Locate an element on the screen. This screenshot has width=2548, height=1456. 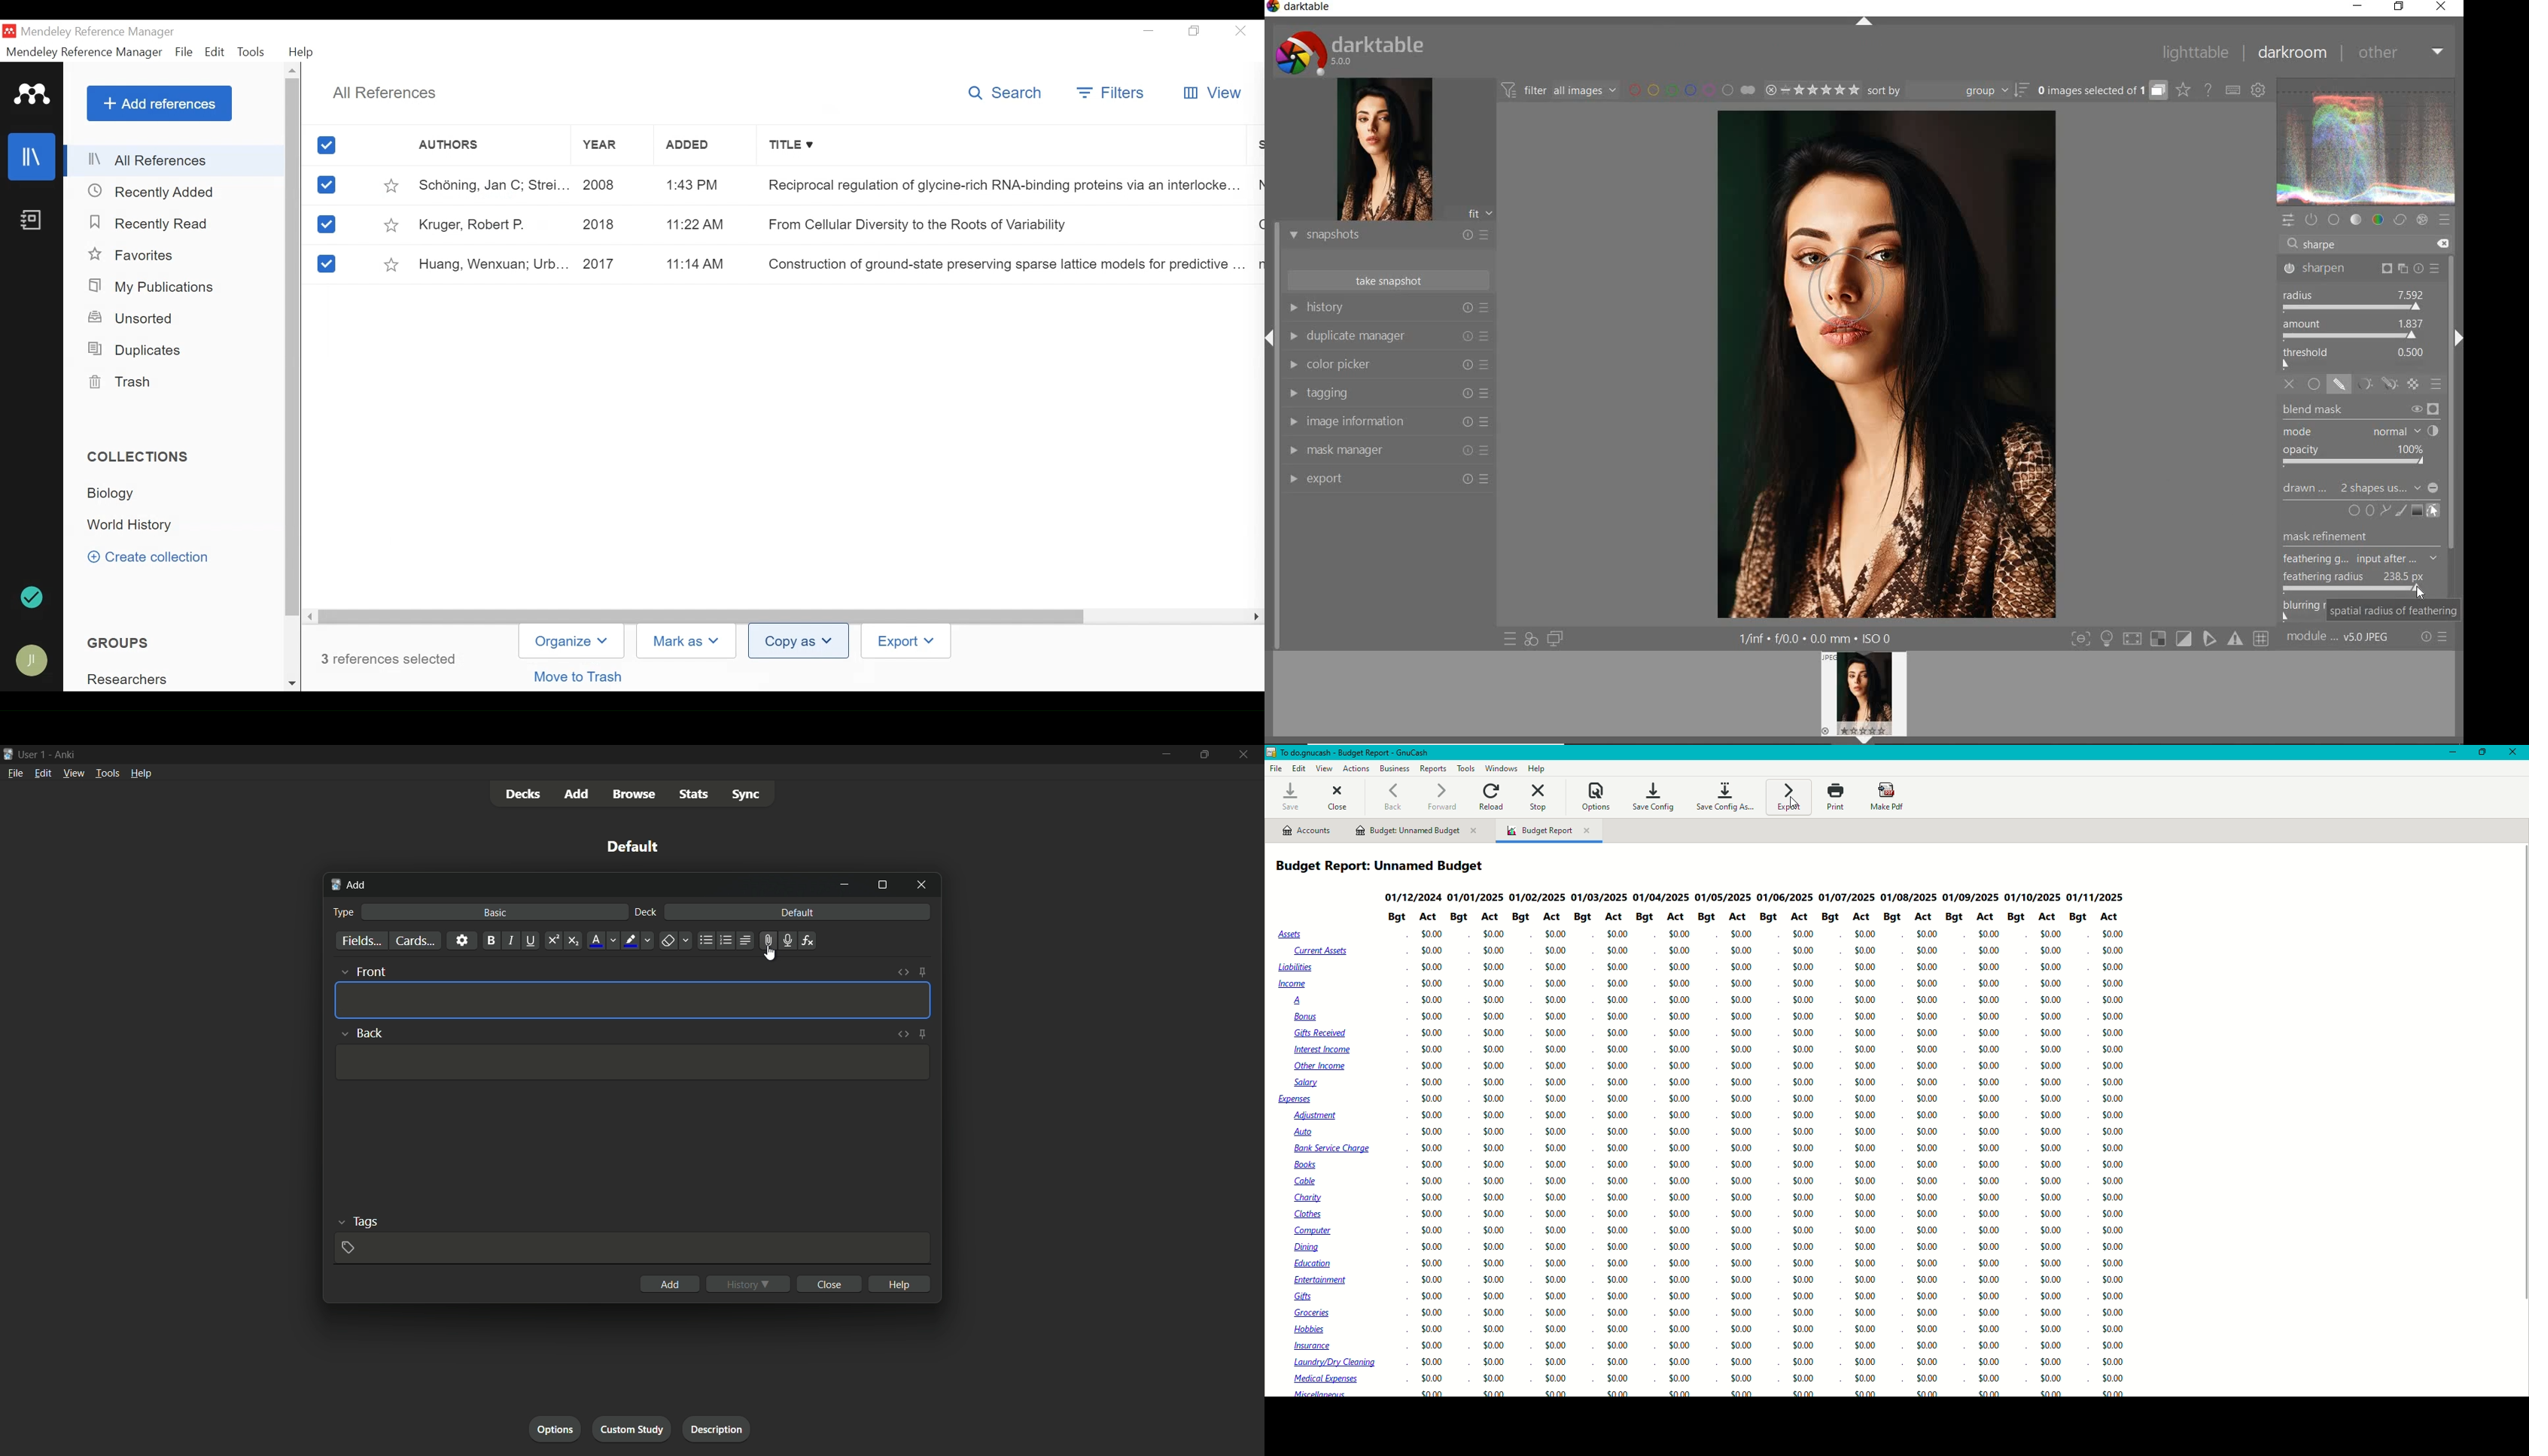
Scroll up is located at coordinates (292, 71).